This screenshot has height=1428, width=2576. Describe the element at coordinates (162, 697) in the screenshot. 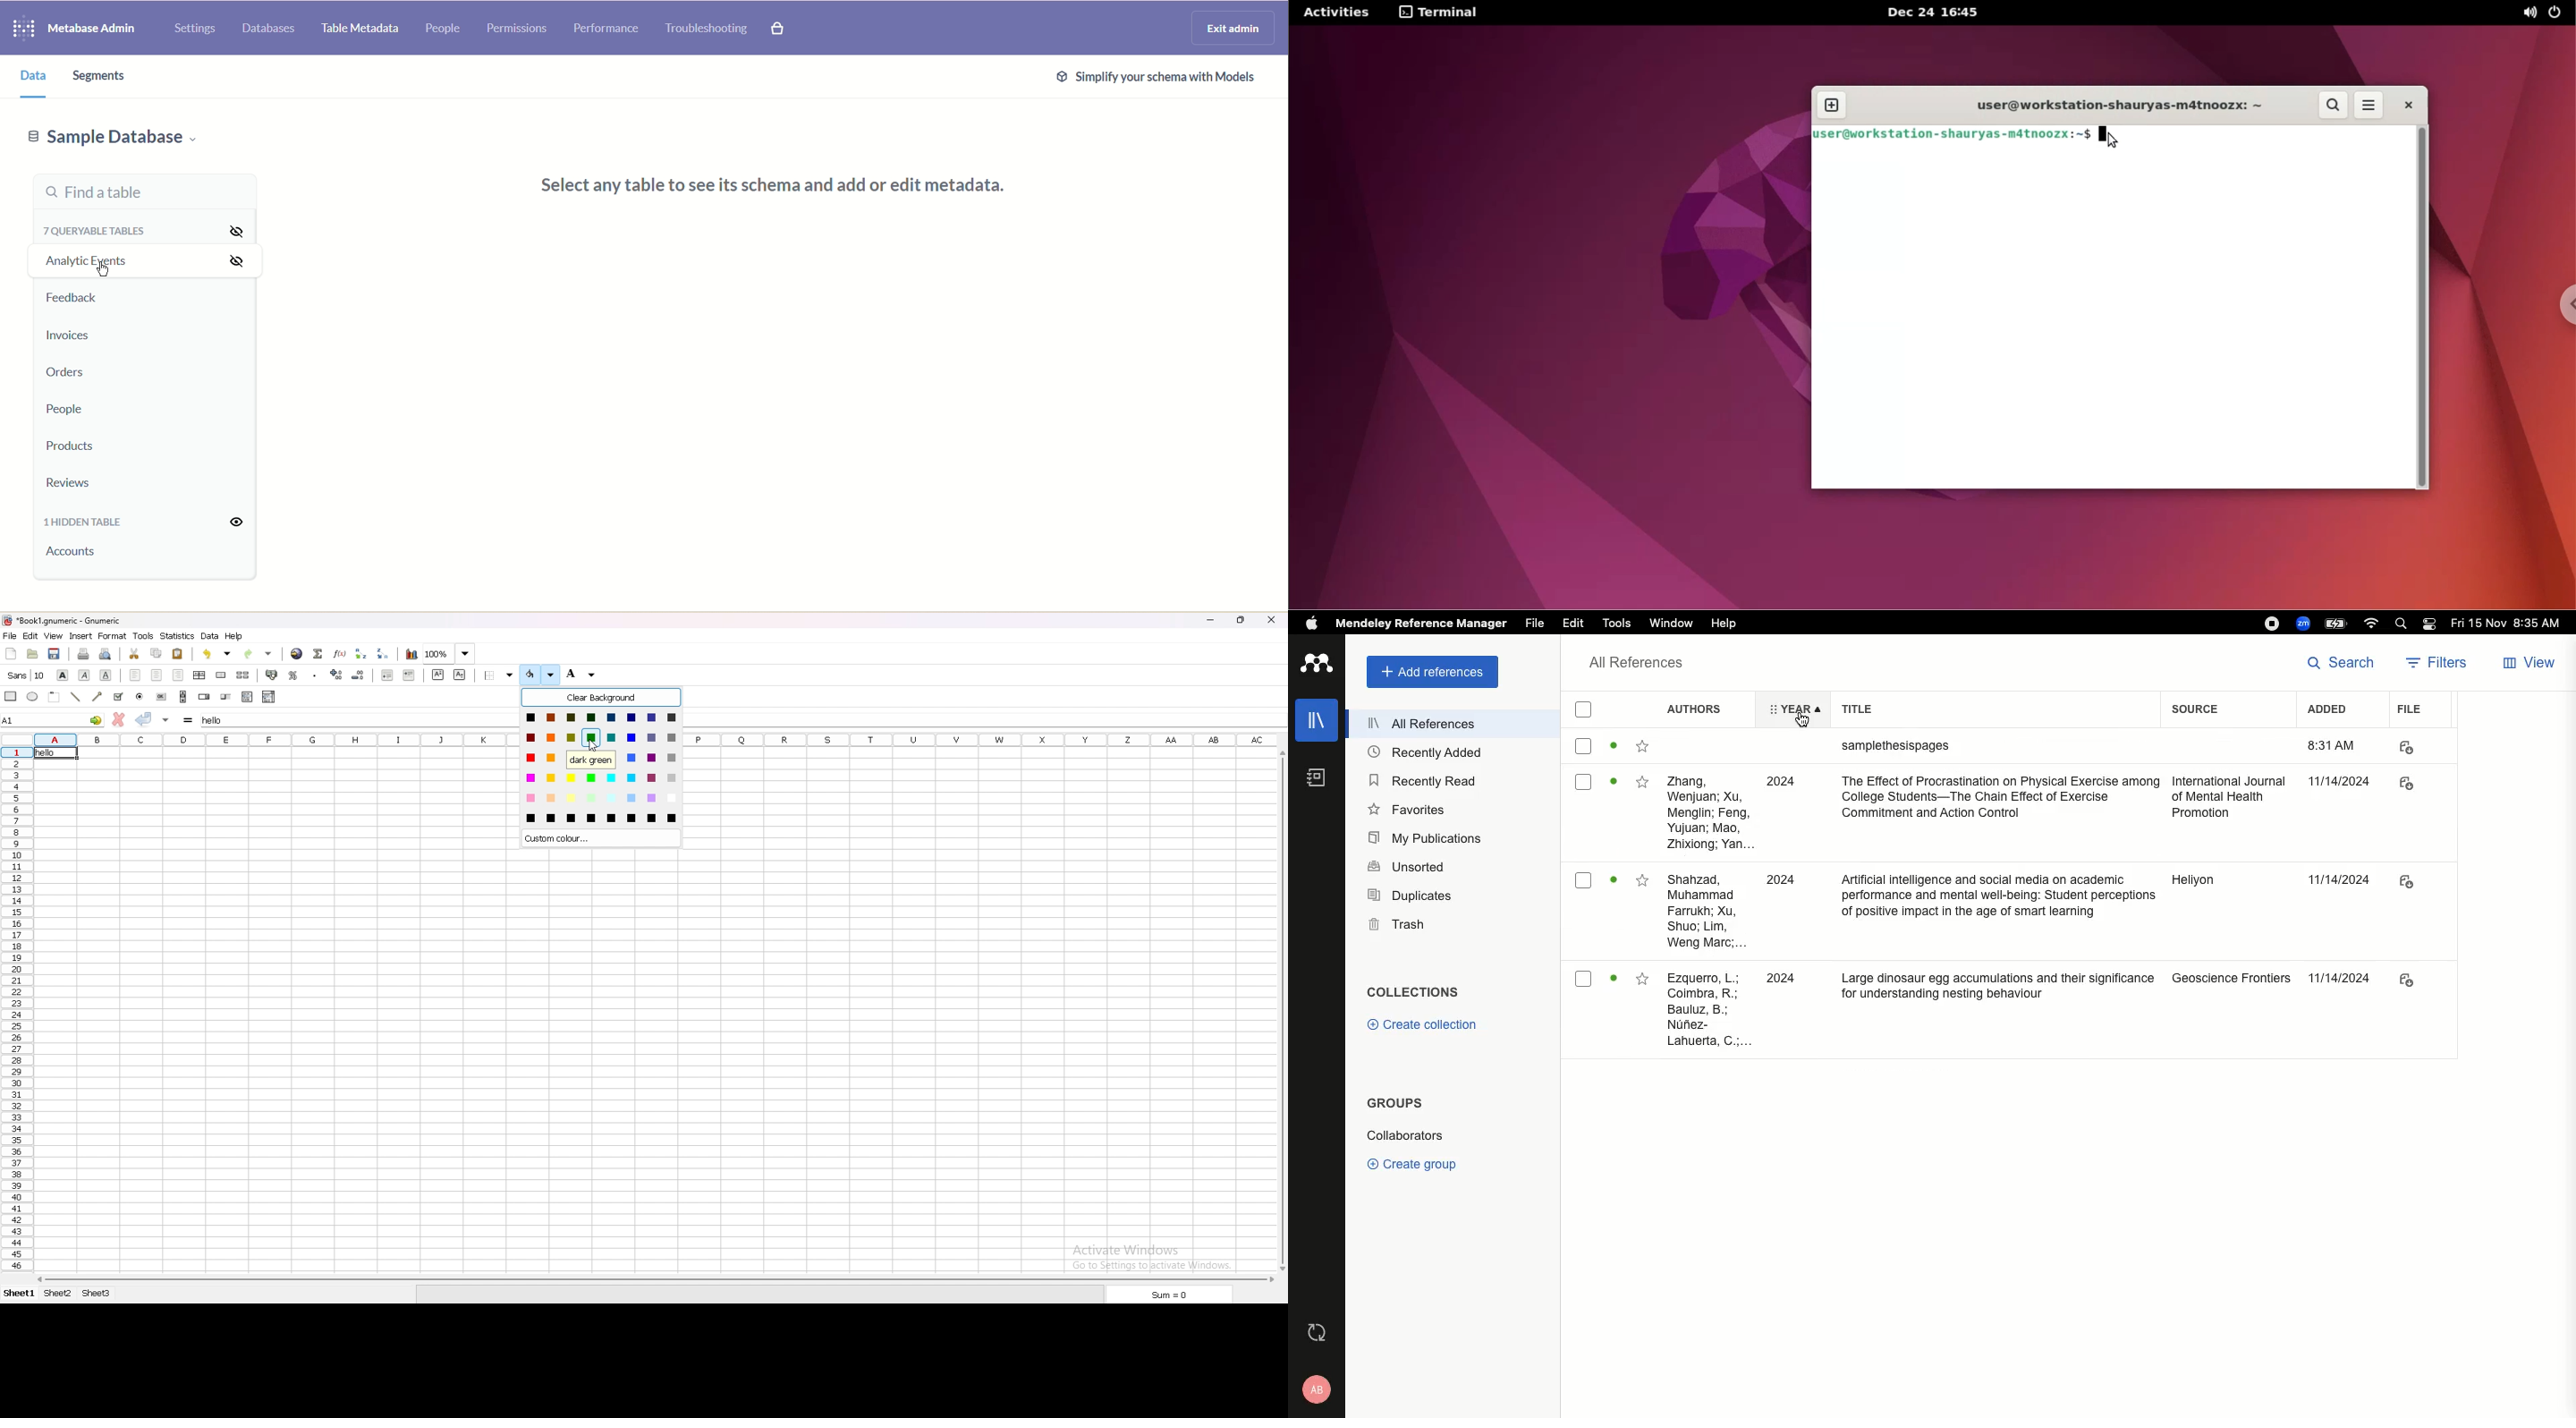

I see `button` at that location.